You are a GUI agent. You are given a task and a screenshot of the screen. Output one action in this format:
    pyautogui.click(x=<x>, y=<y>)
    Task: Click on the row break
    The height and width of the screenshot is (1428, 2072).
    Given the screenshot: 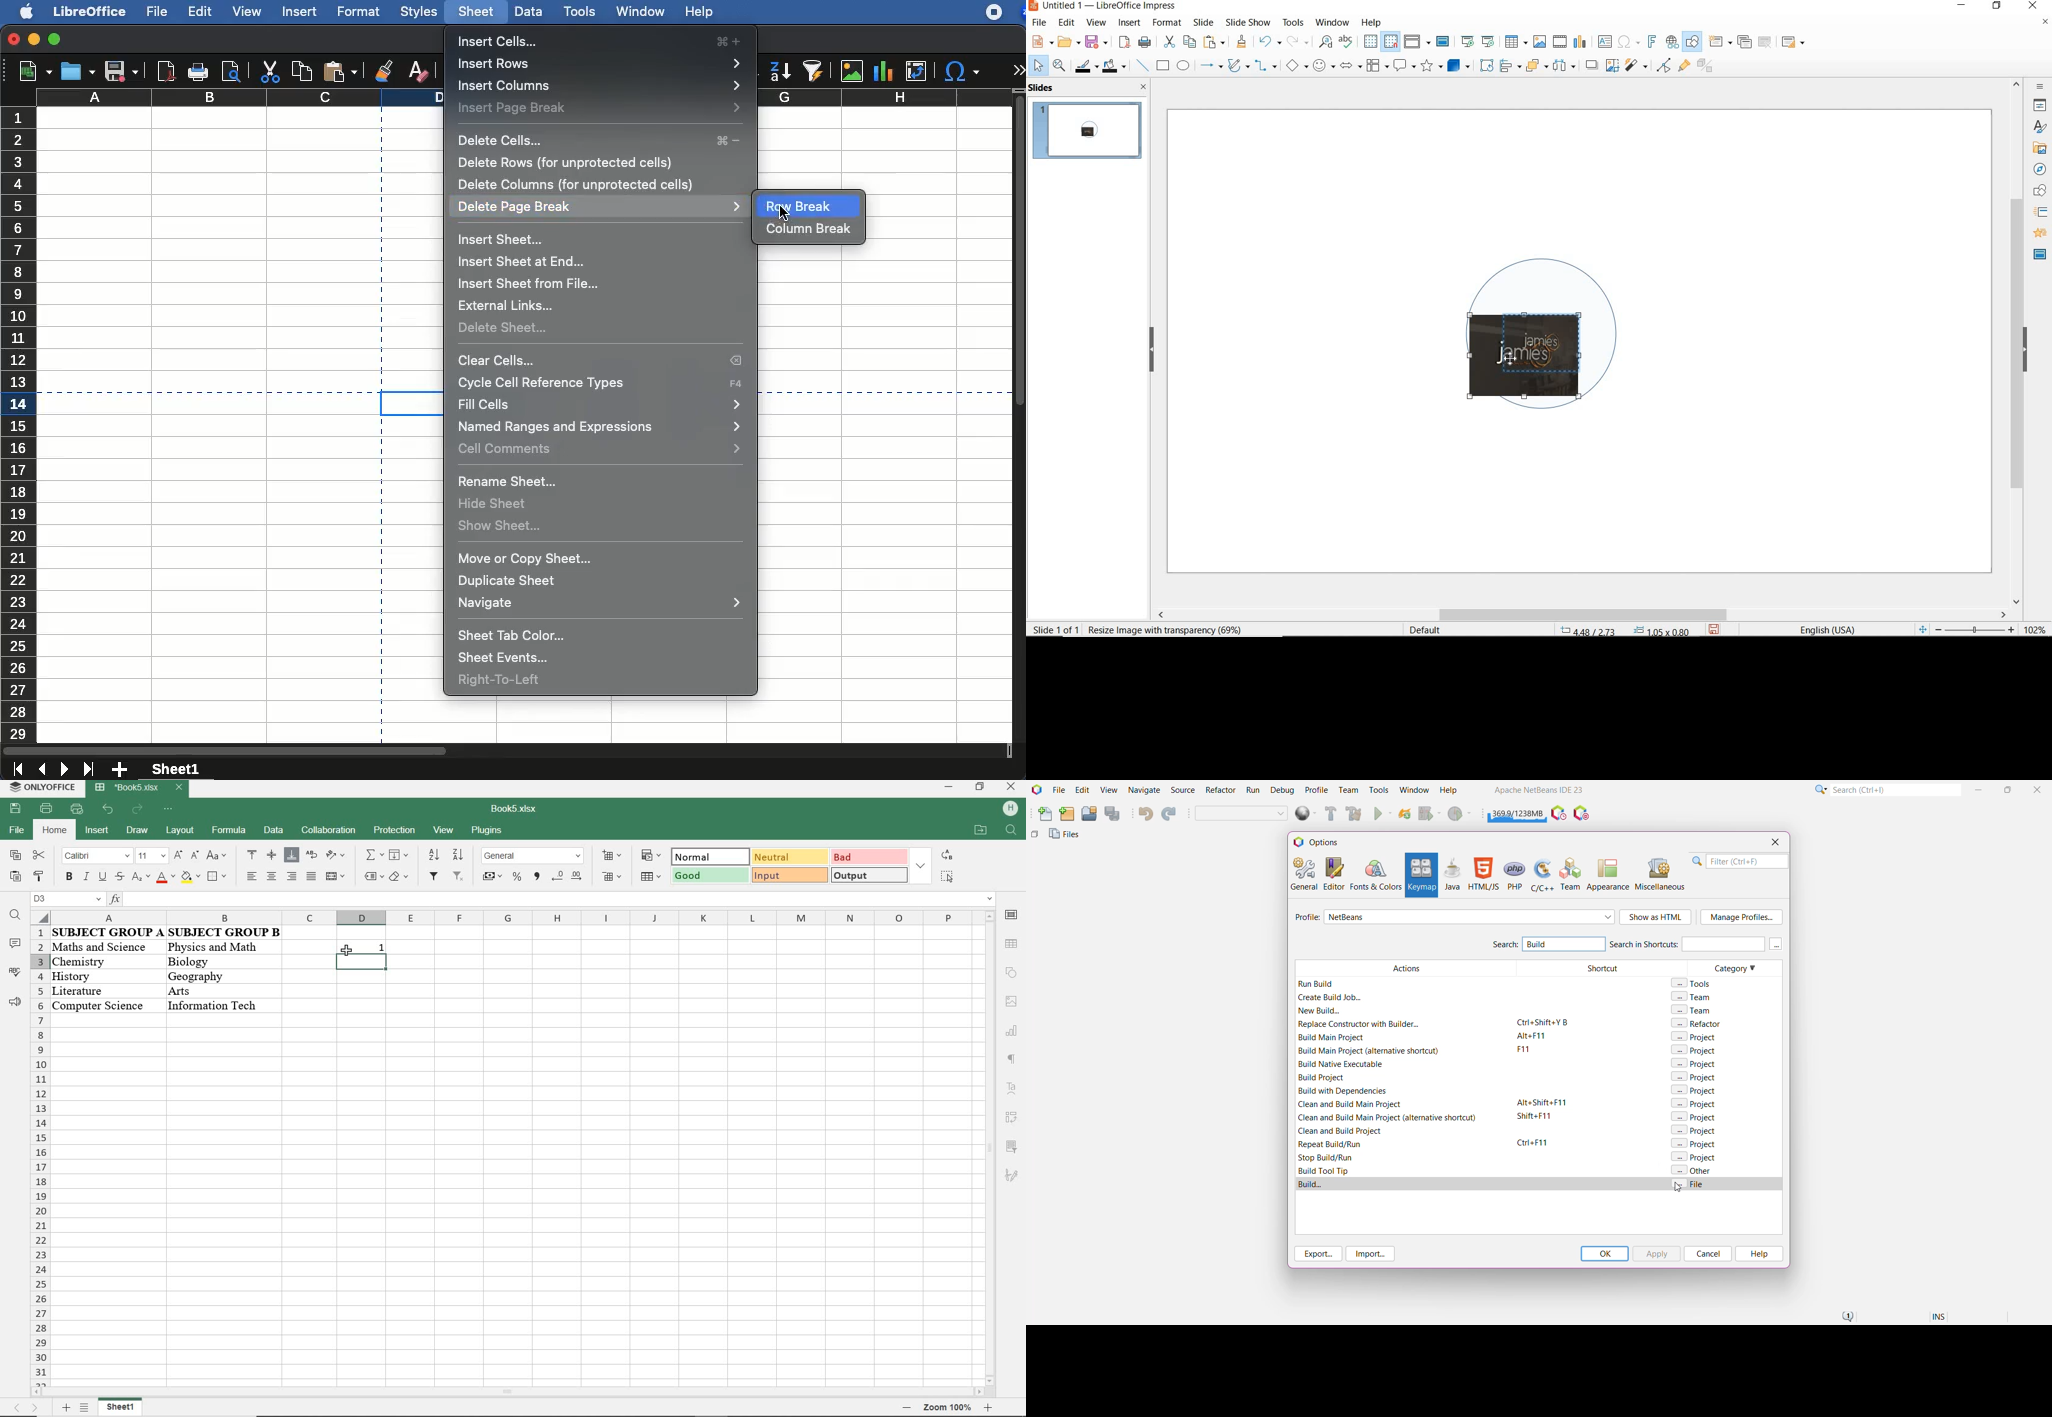 What is the action you would take?
    pyautogui.click(x=805, y=207)
    